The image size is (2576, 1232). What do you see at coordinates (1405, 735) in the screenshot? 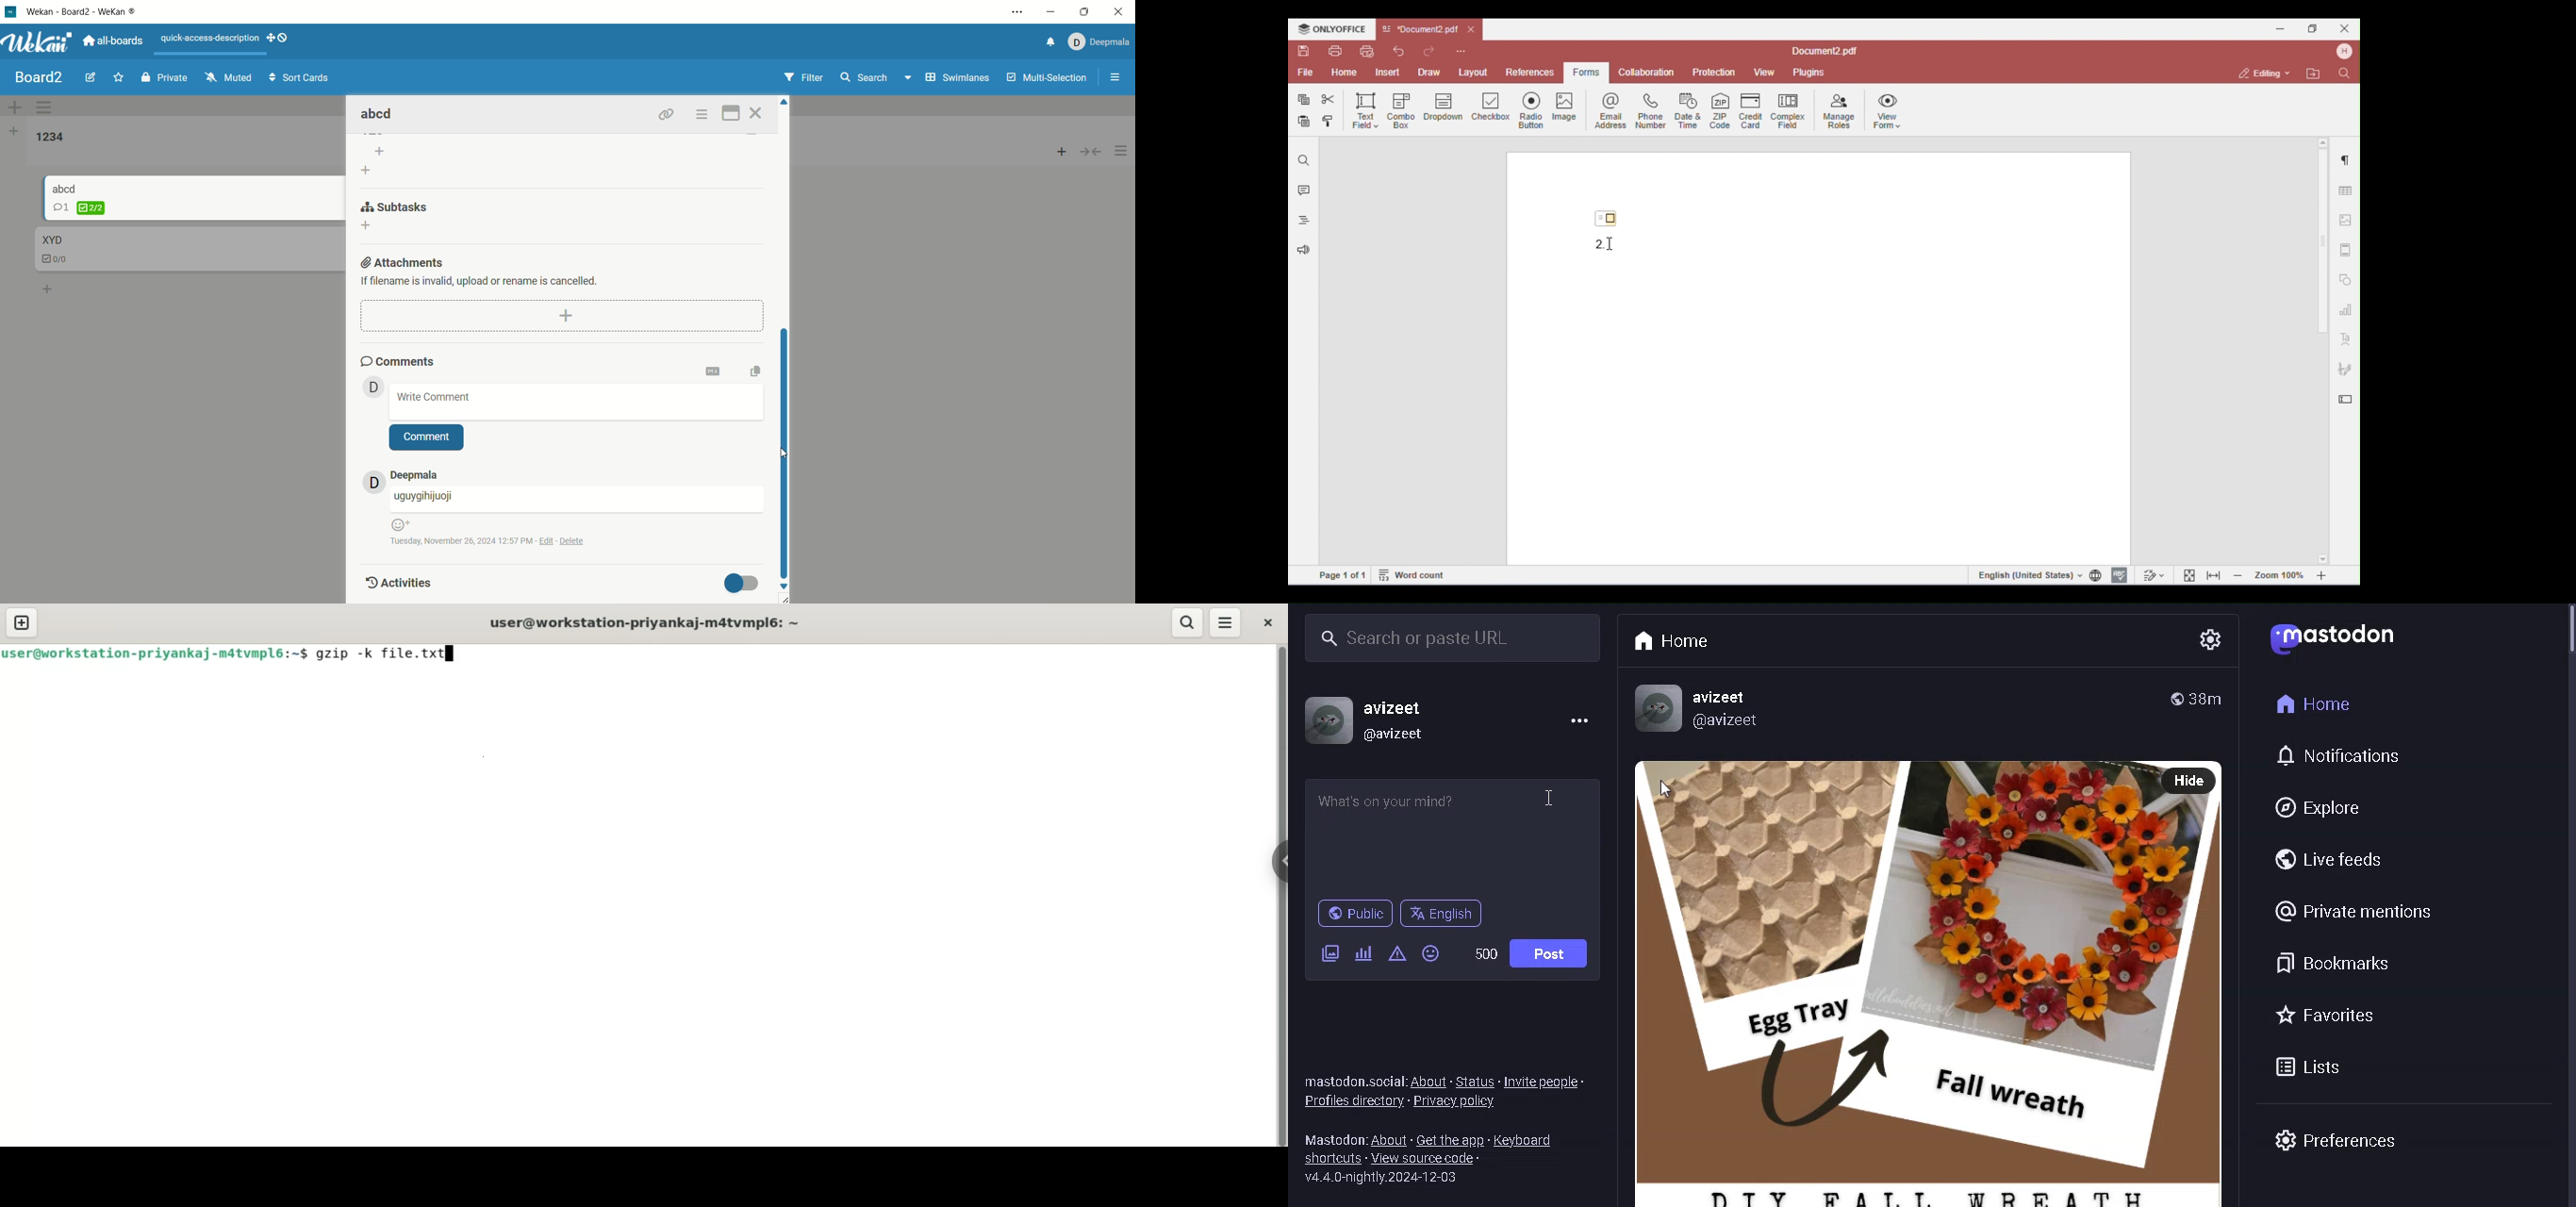
I see `@username` at bounding box center [1405, 735].